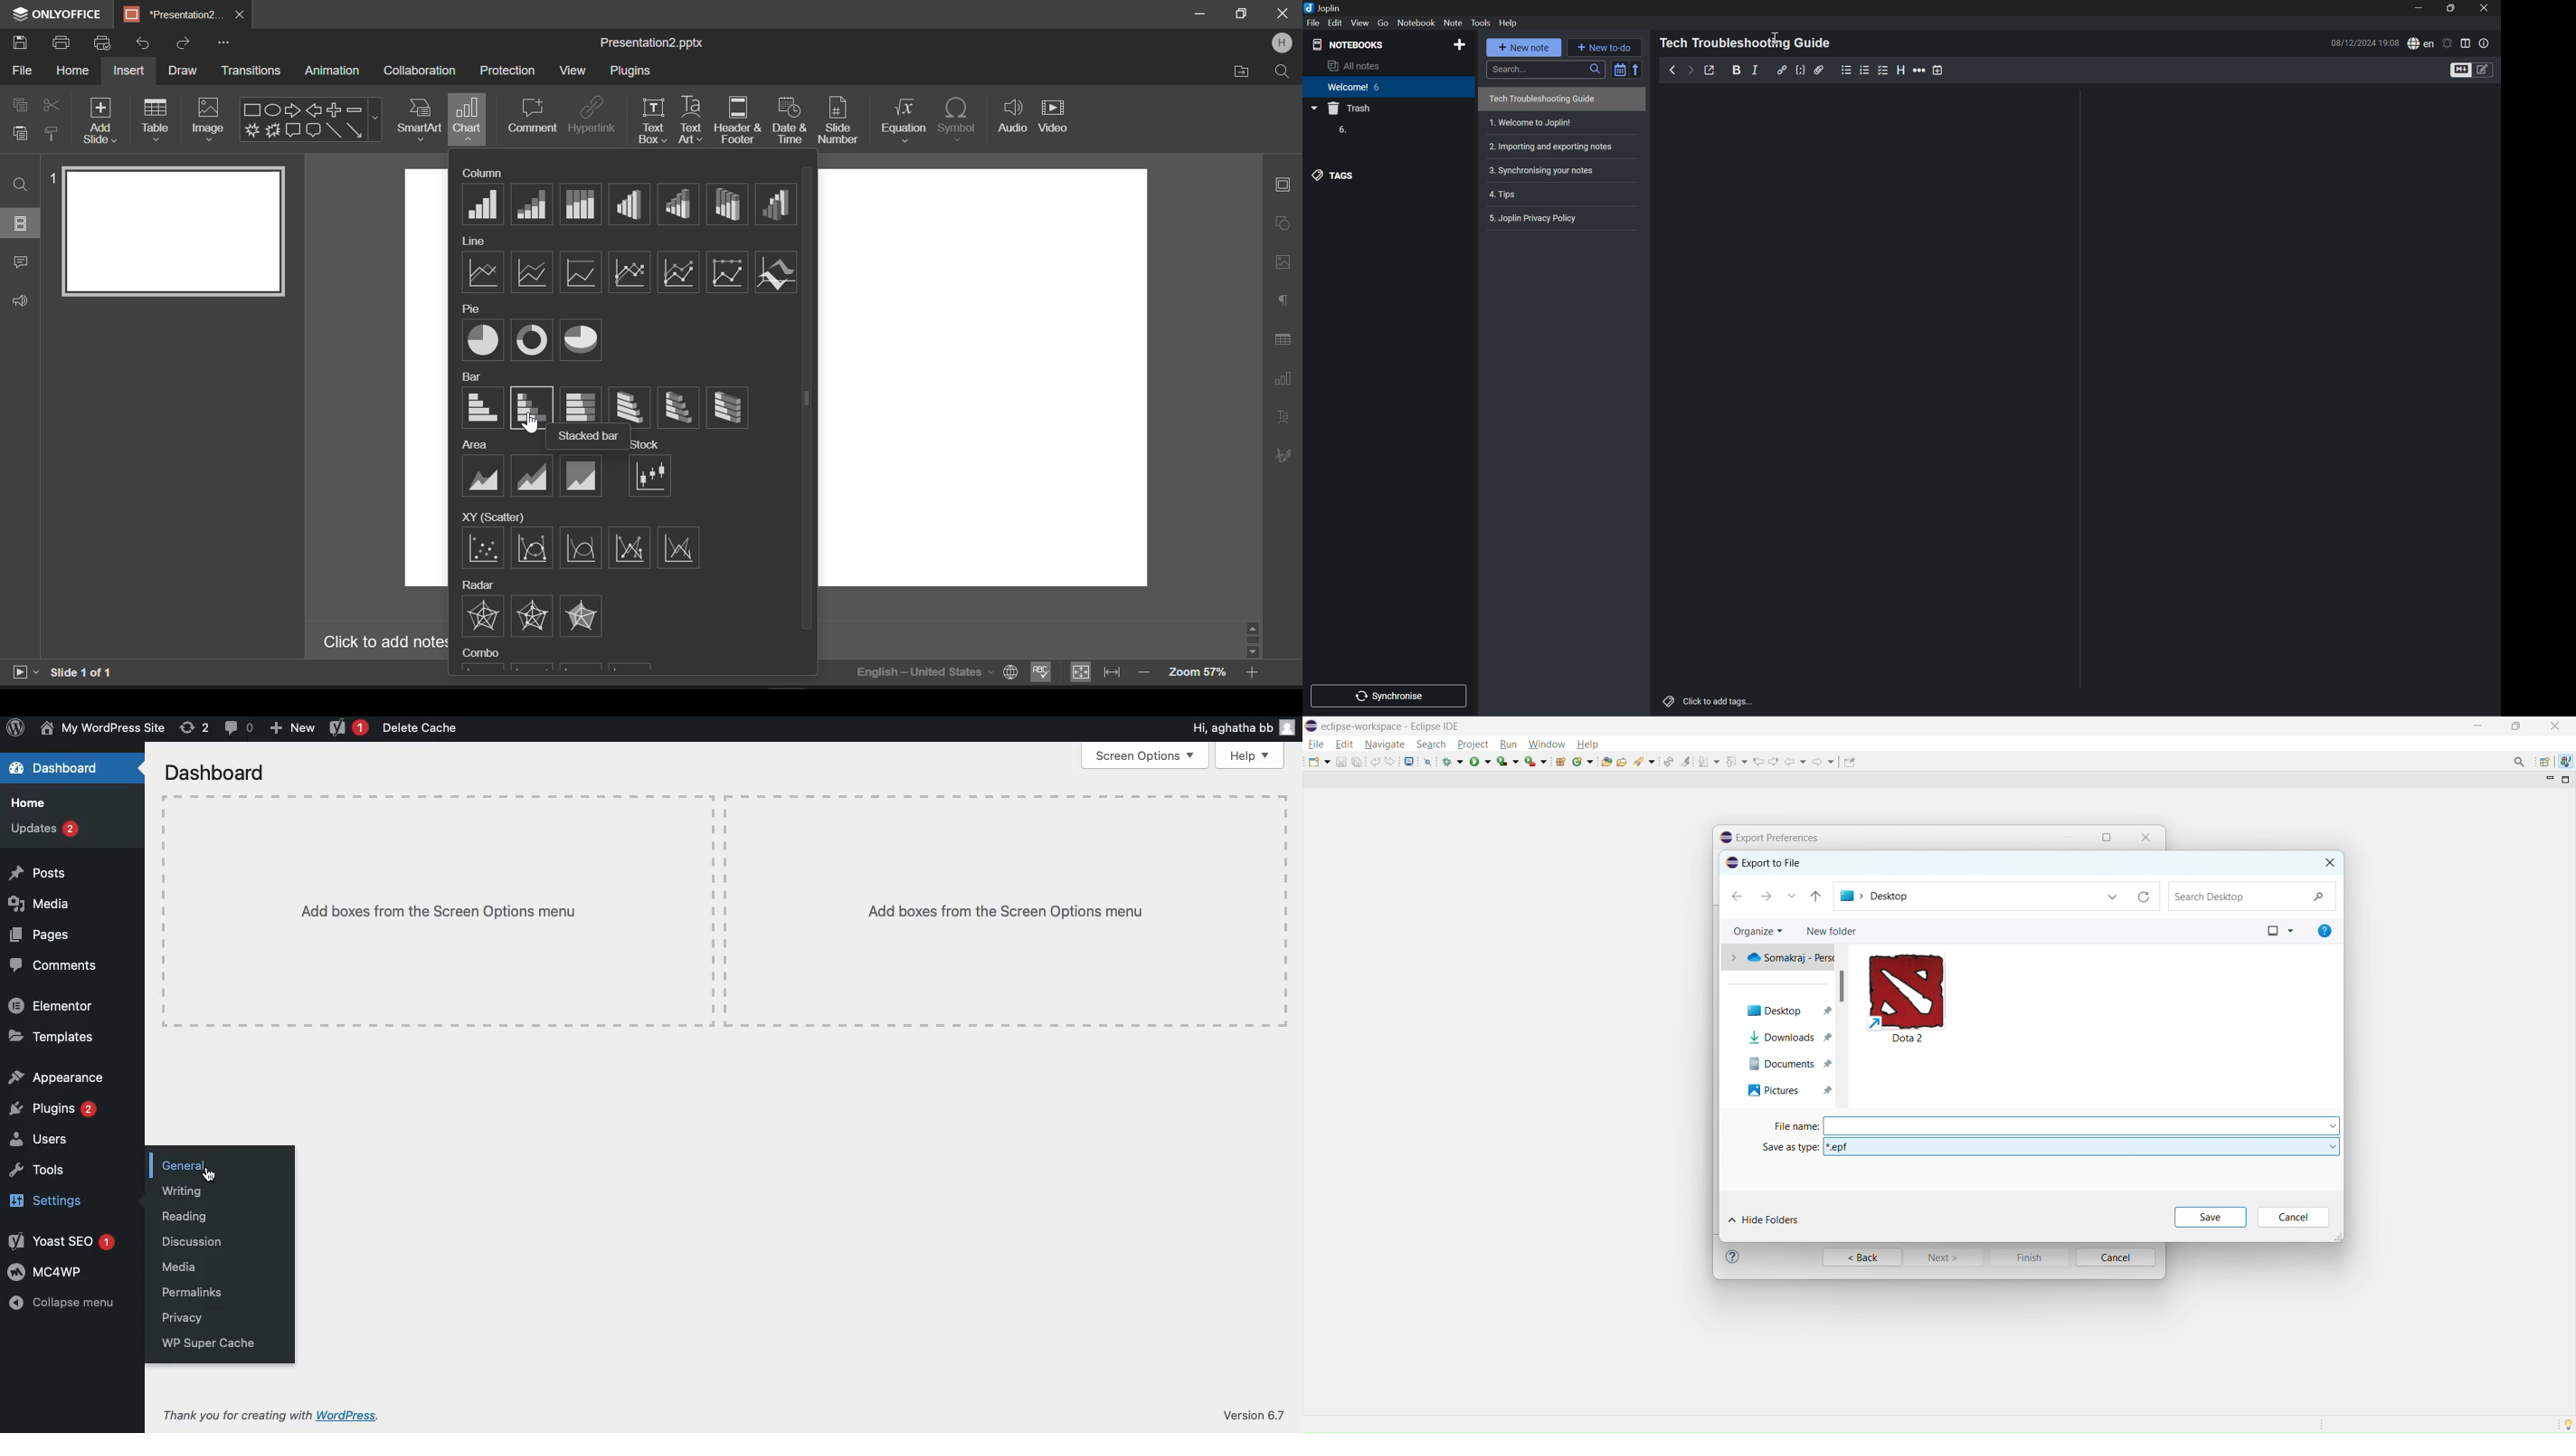 Image resolution: width=2576 pixels, height=1456 pixels. Describe the element at coordinates (1512, 22) in the screenshot. I see `Help` at that location.